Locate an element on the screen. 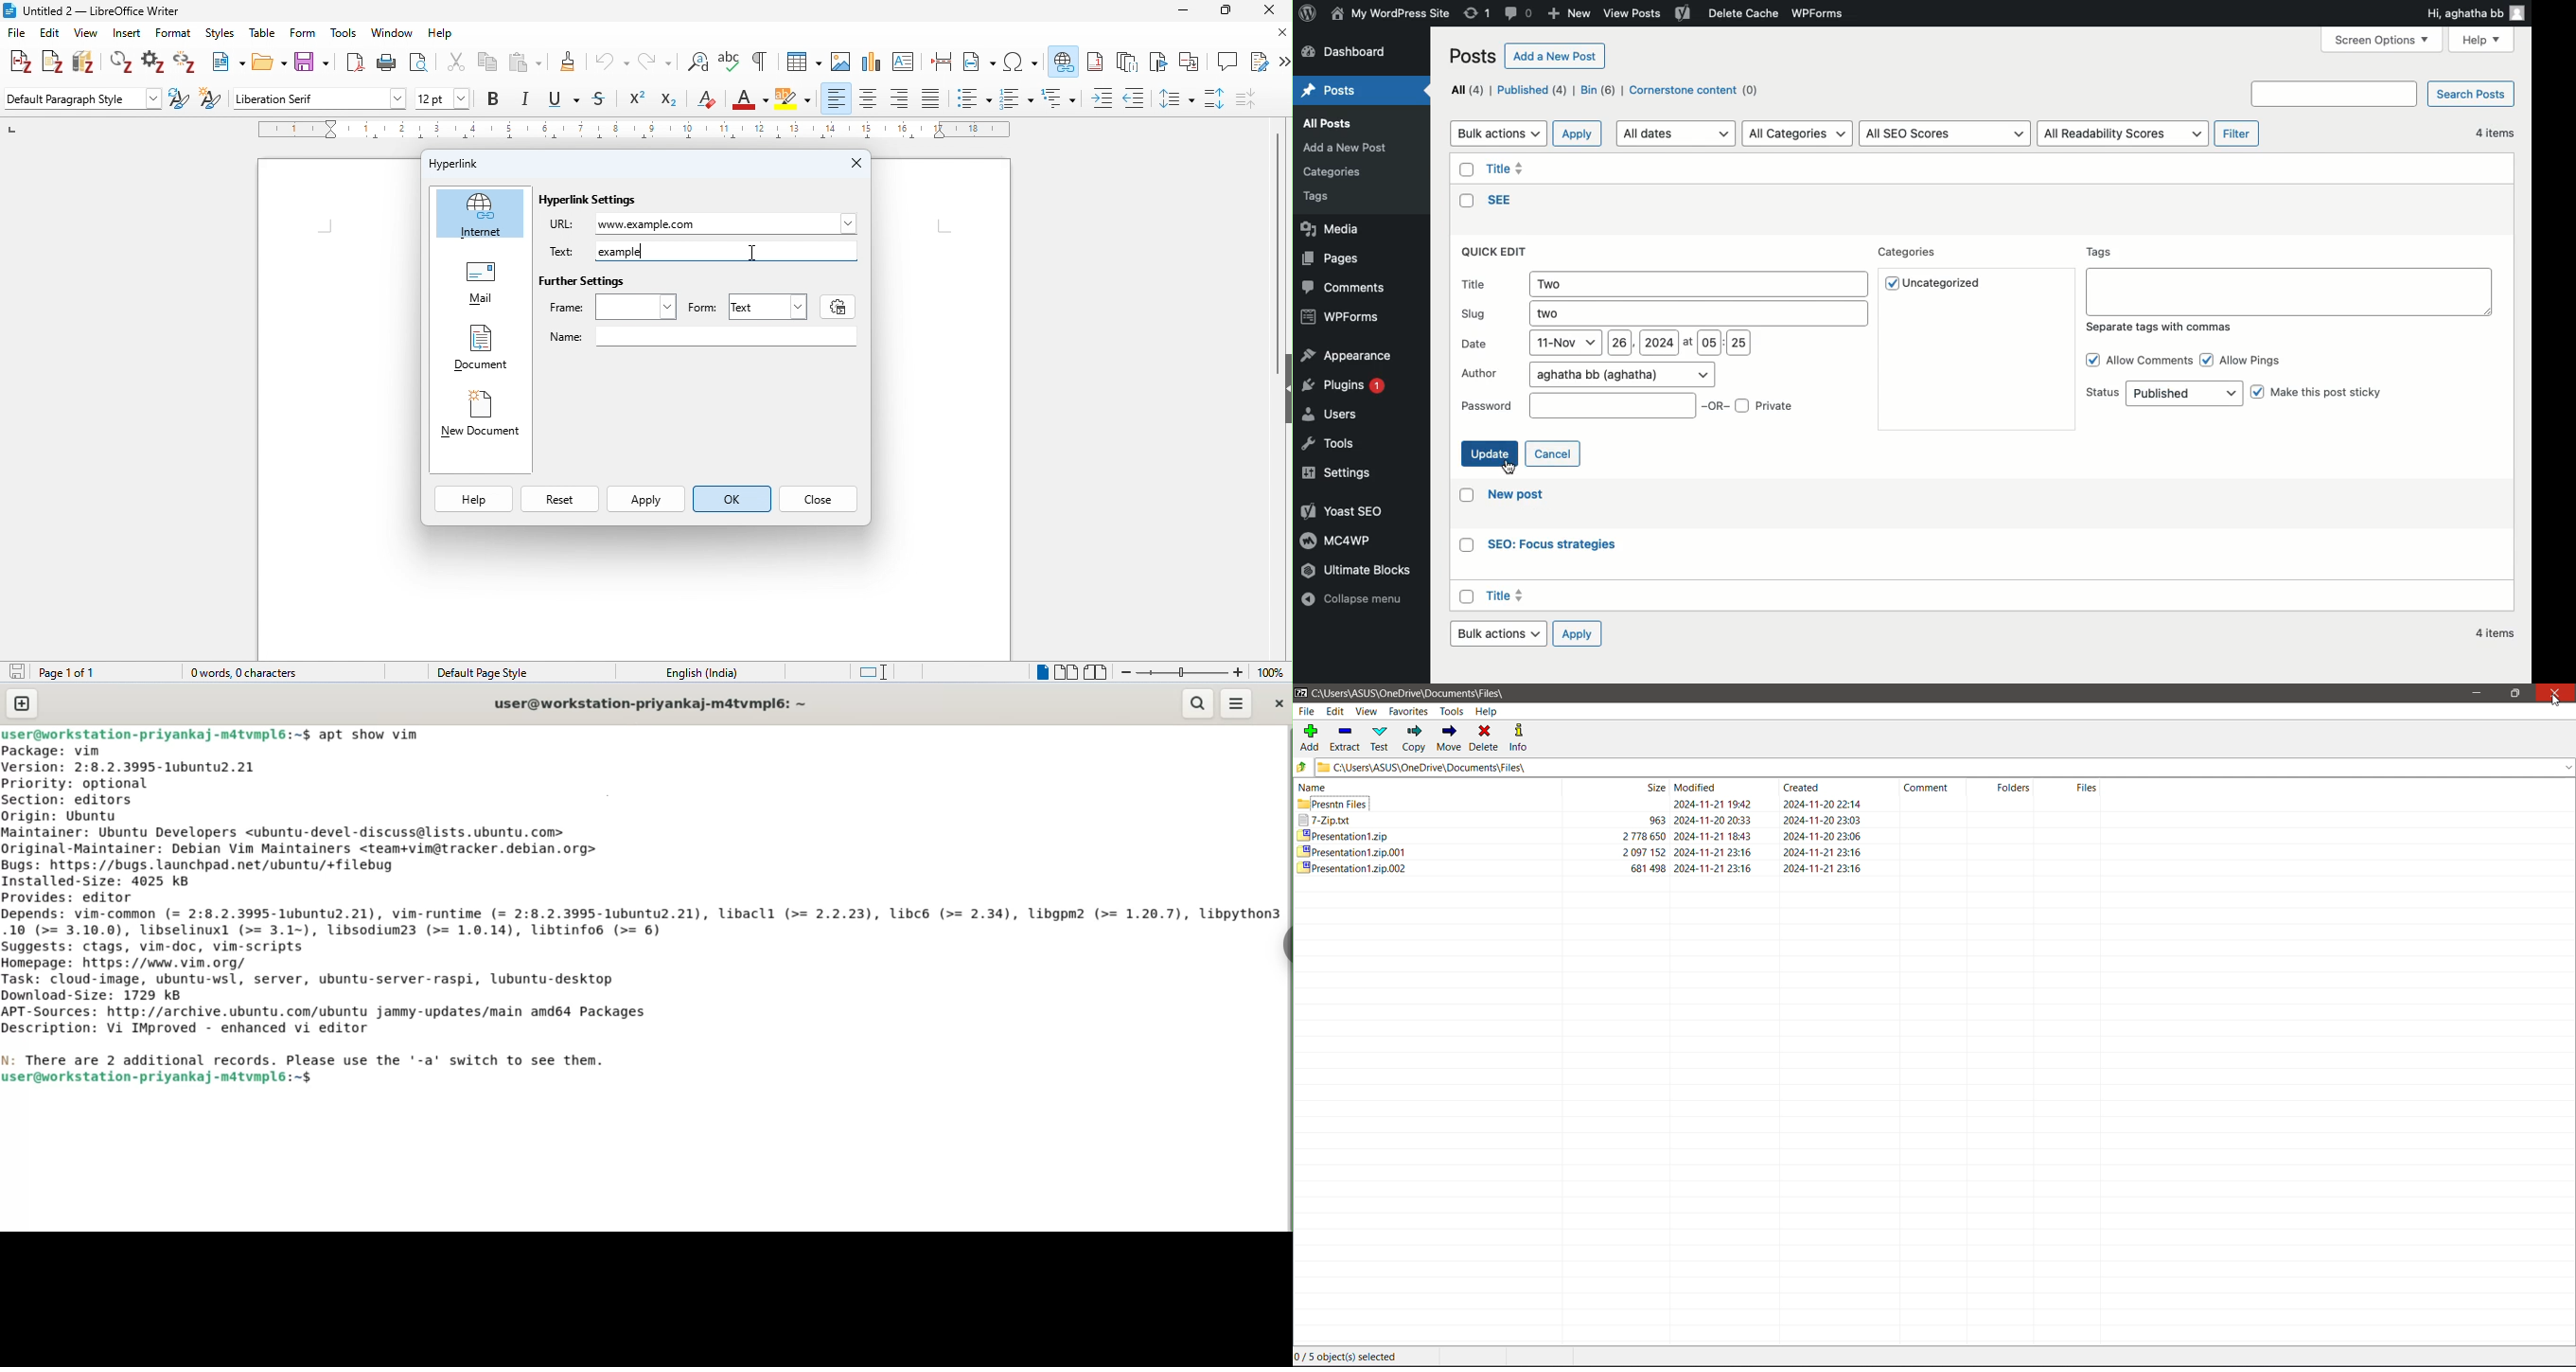 The image size is (2576, 1372). Categories is located at coordinates (1911, 253).